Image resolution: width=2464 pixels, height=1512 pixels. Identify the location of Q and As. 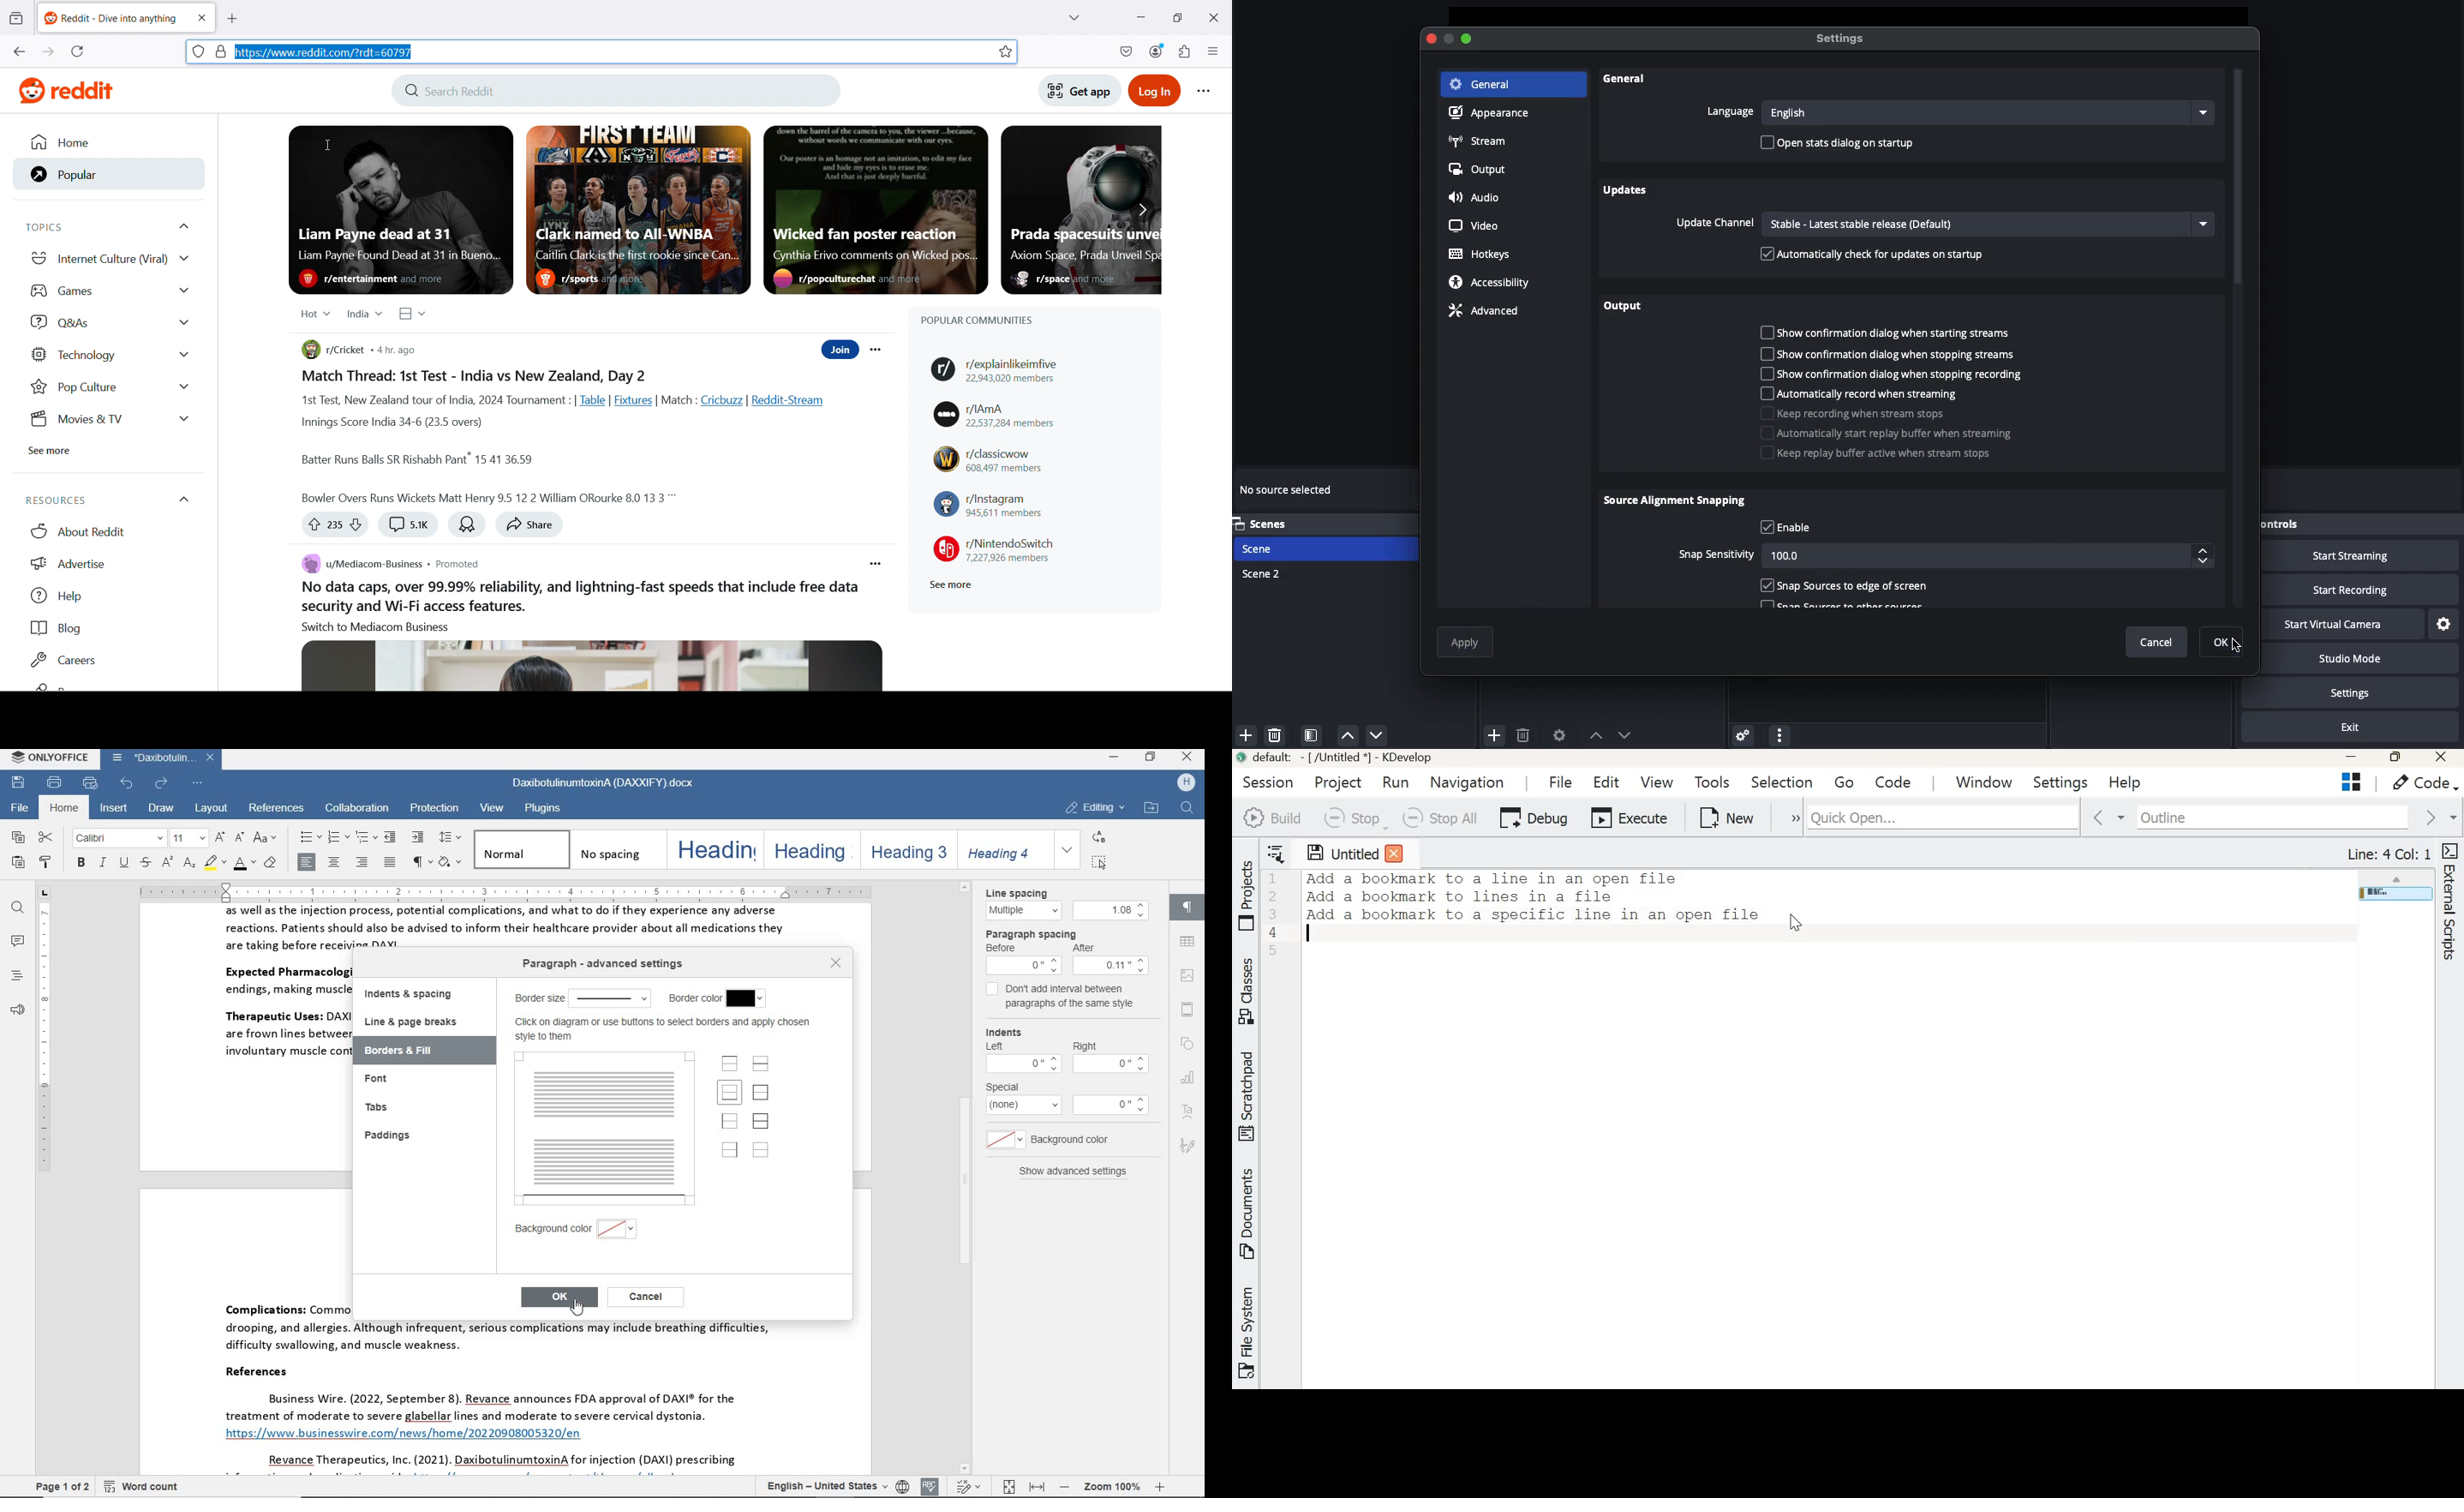
(110, 321).